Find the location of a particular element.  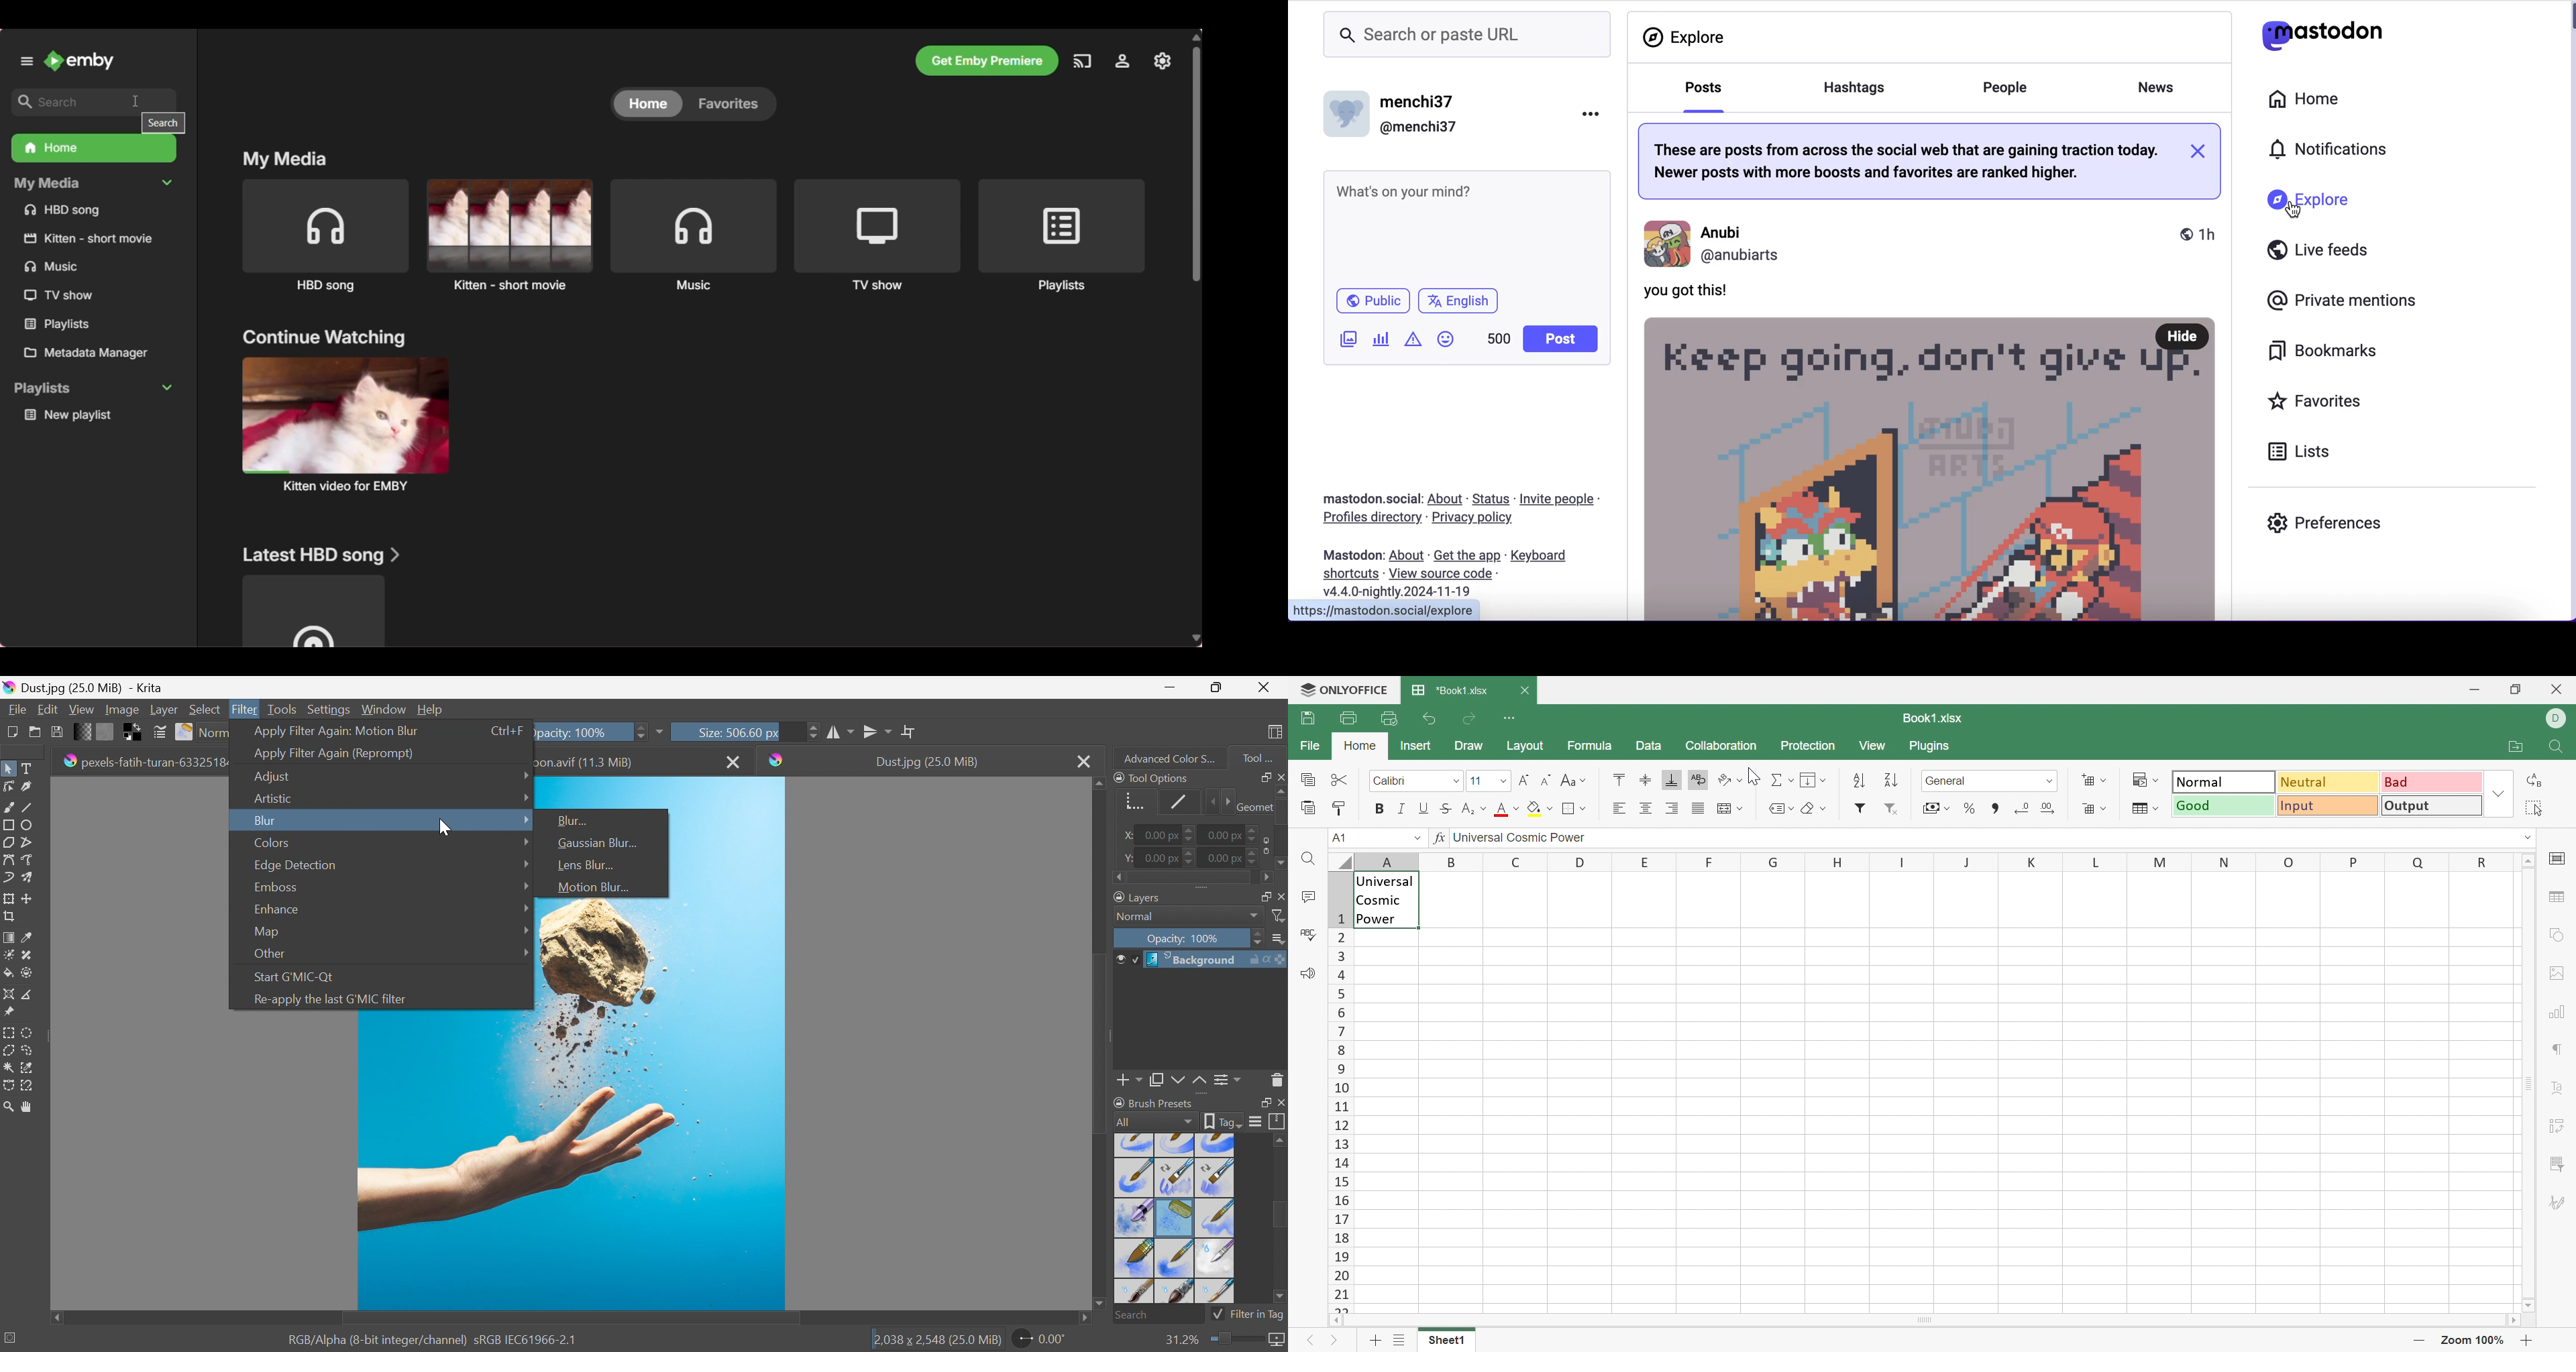

Drop Down is located at coordinates (527, 887).